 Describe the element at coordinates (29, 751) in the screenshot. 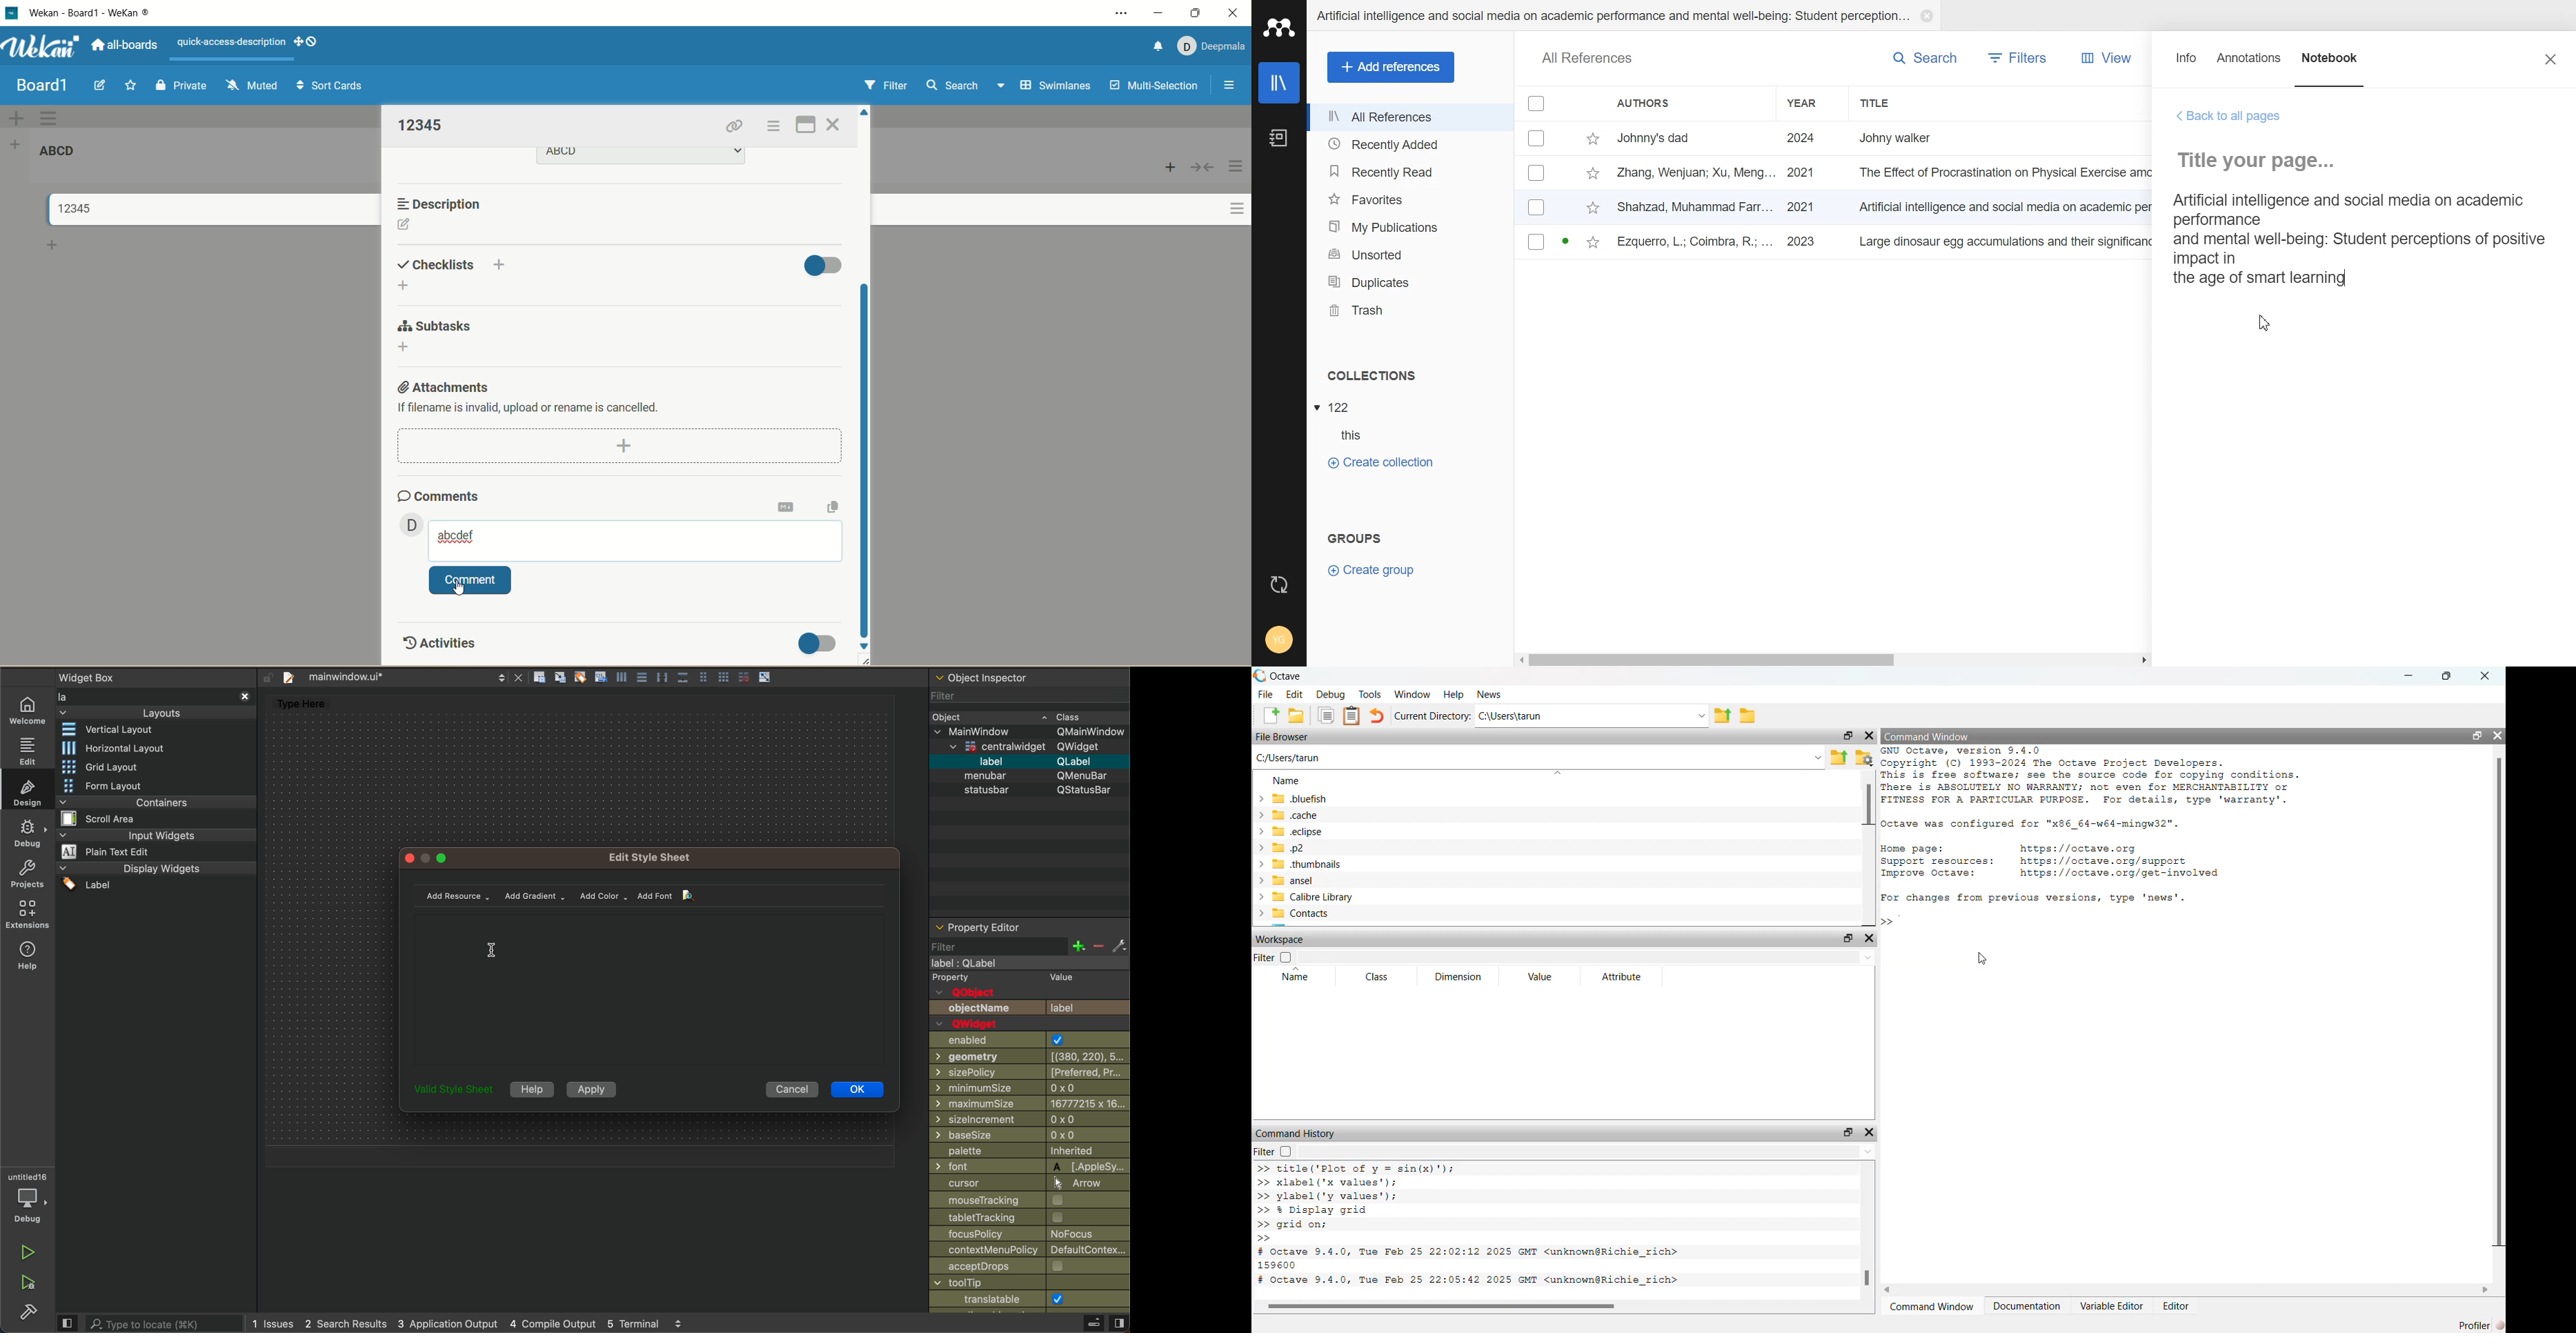

I see `editor` at that location.